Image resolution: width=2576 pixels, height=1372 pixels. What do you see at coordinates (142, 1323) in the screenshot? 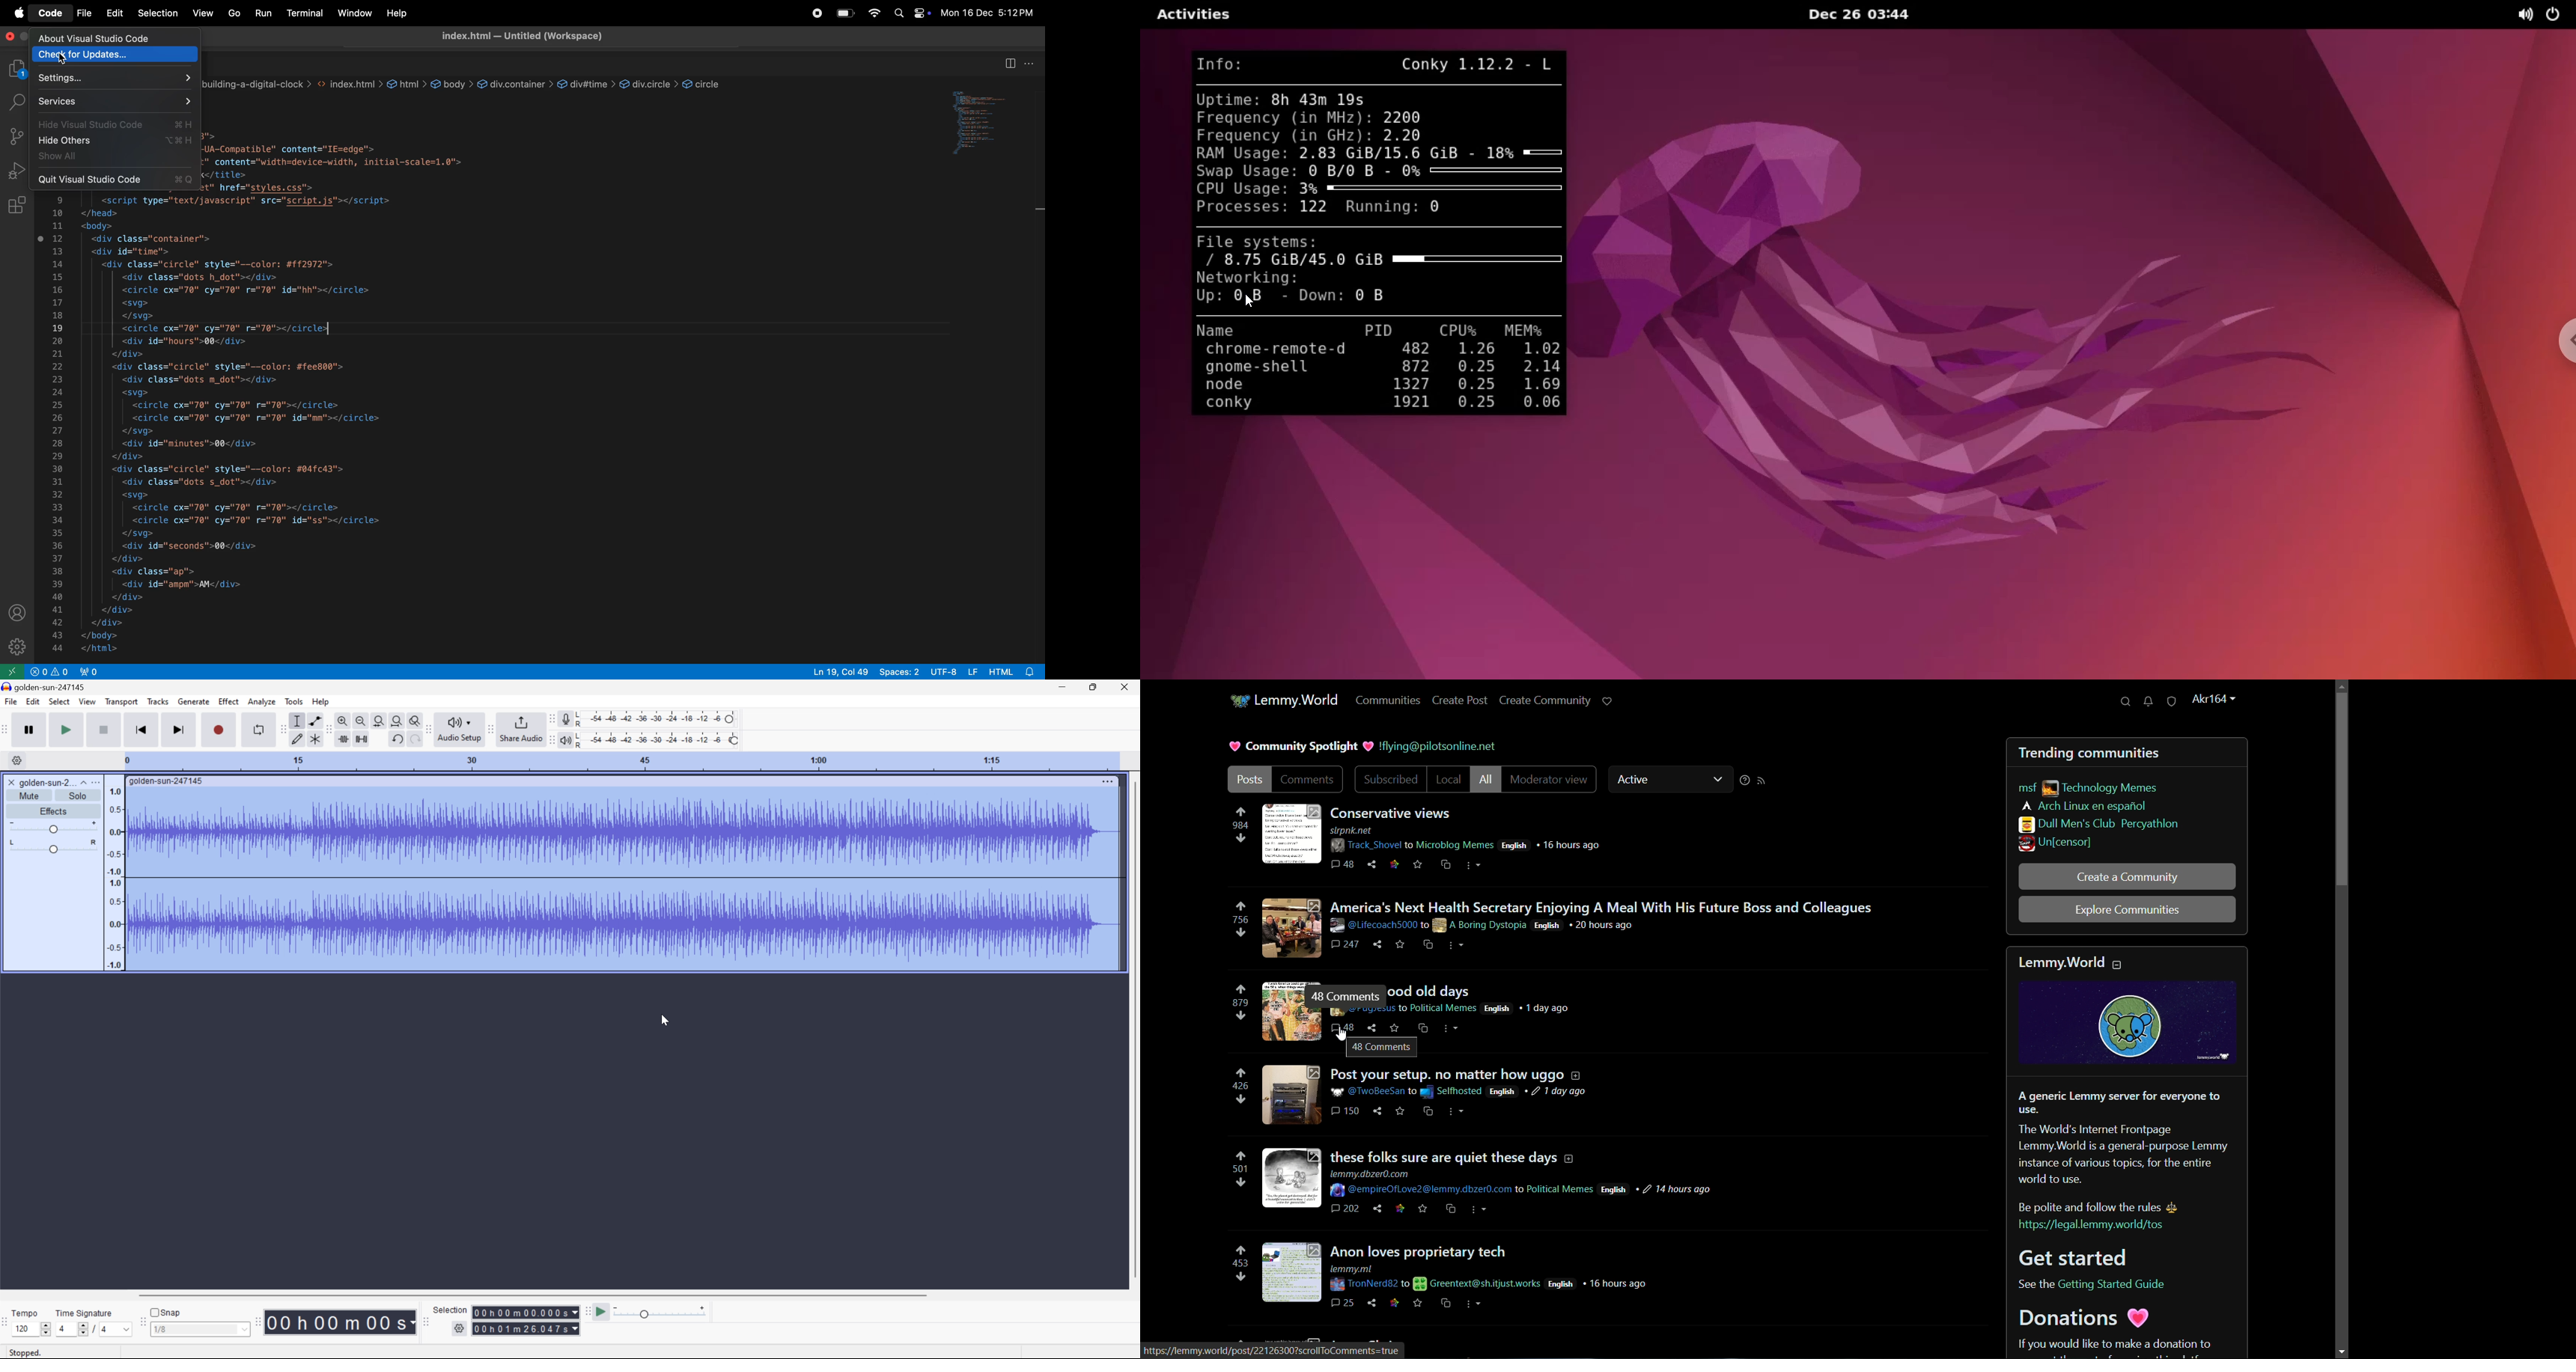
I see `Audacity Snapping toolbar` at bounding box center [142, 1323].